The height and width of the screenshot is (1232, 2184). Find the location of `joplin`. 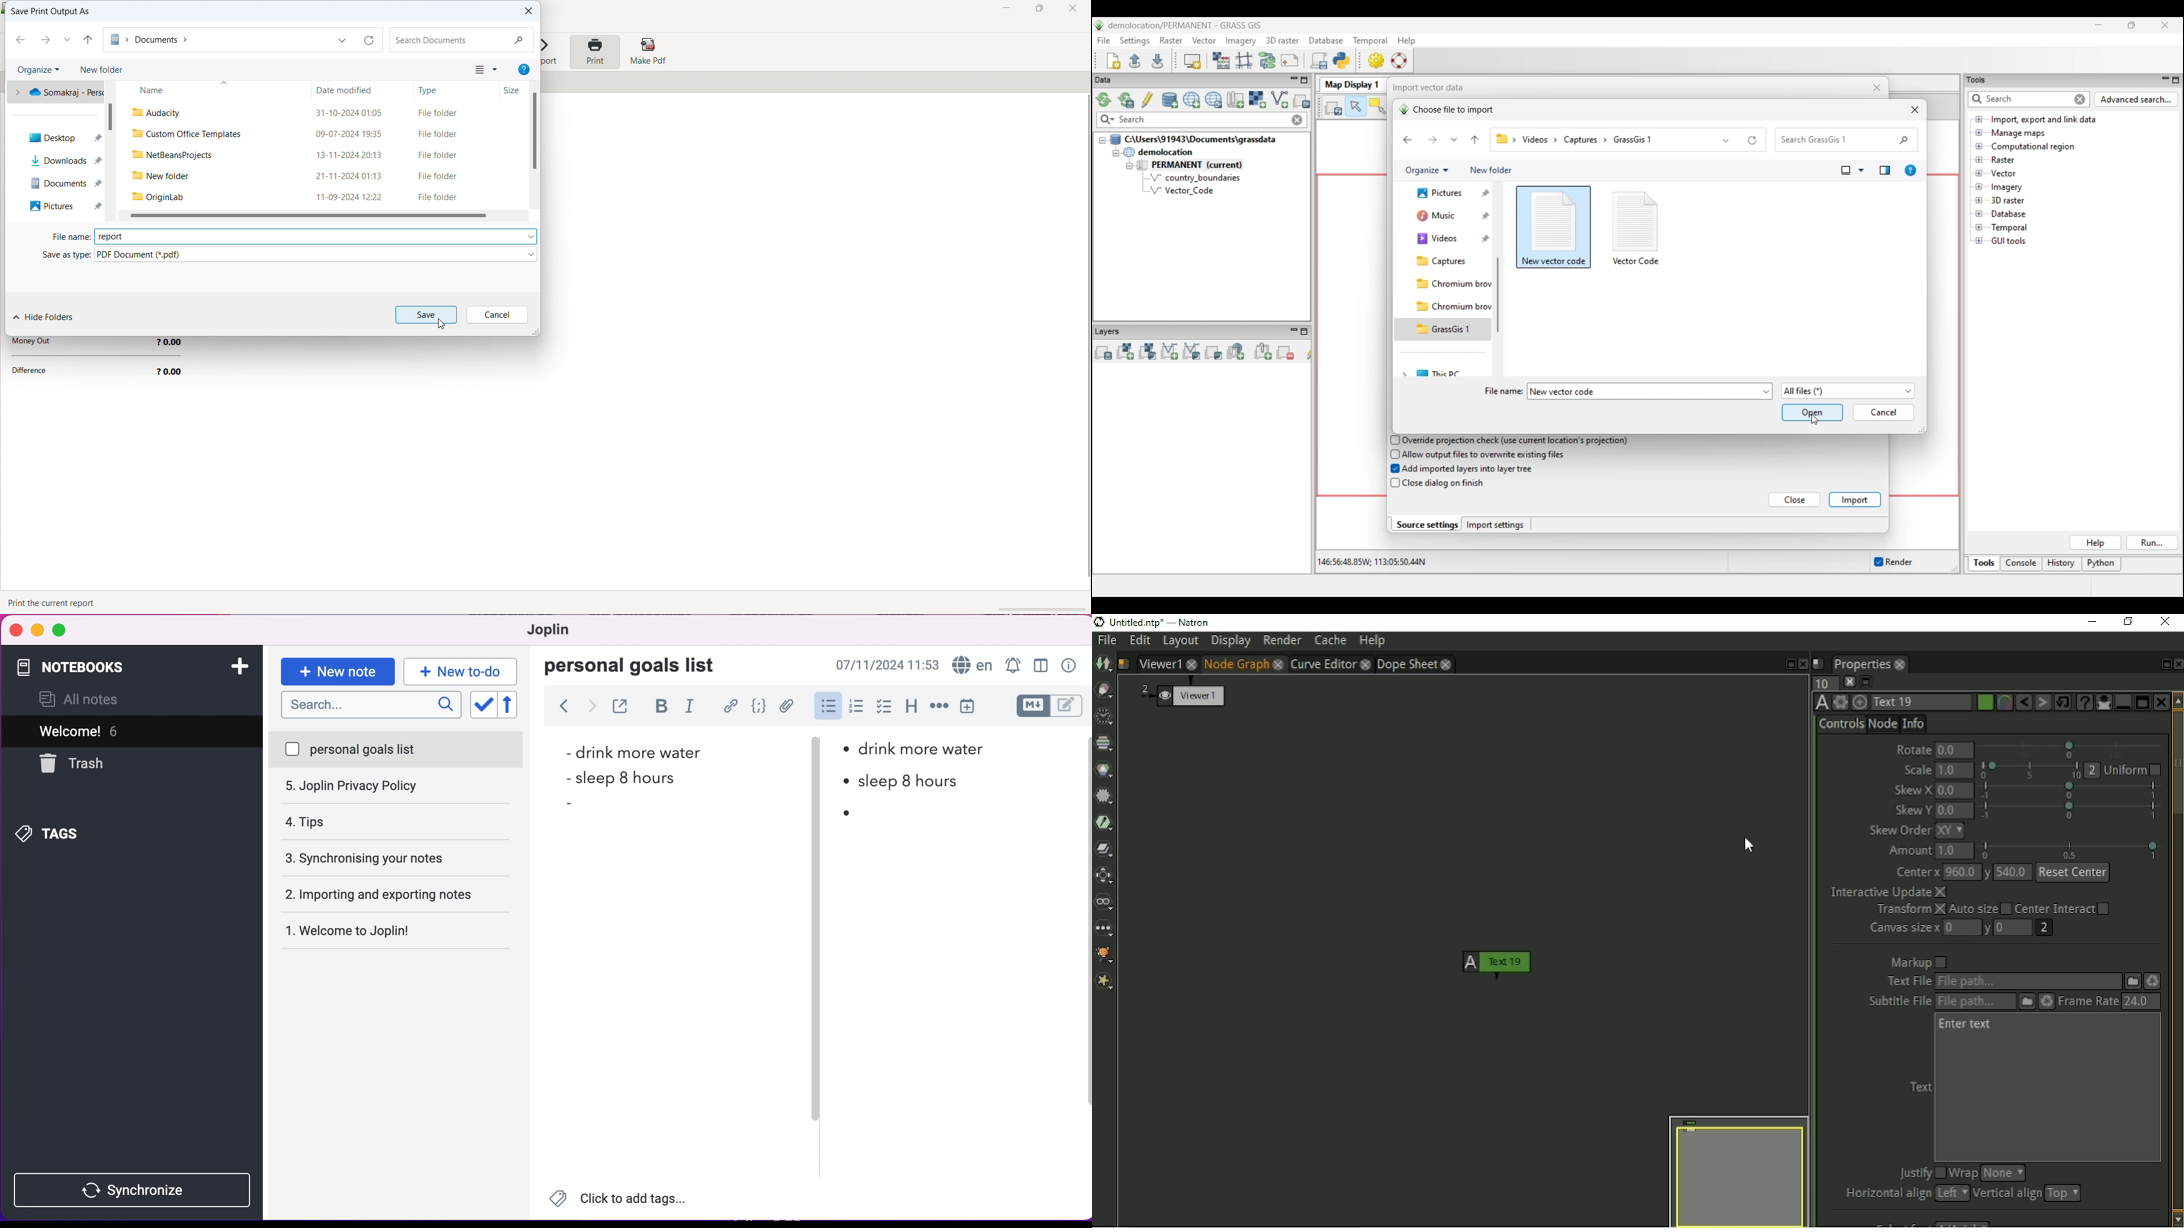

joplin is located at coordinates (560, 632).